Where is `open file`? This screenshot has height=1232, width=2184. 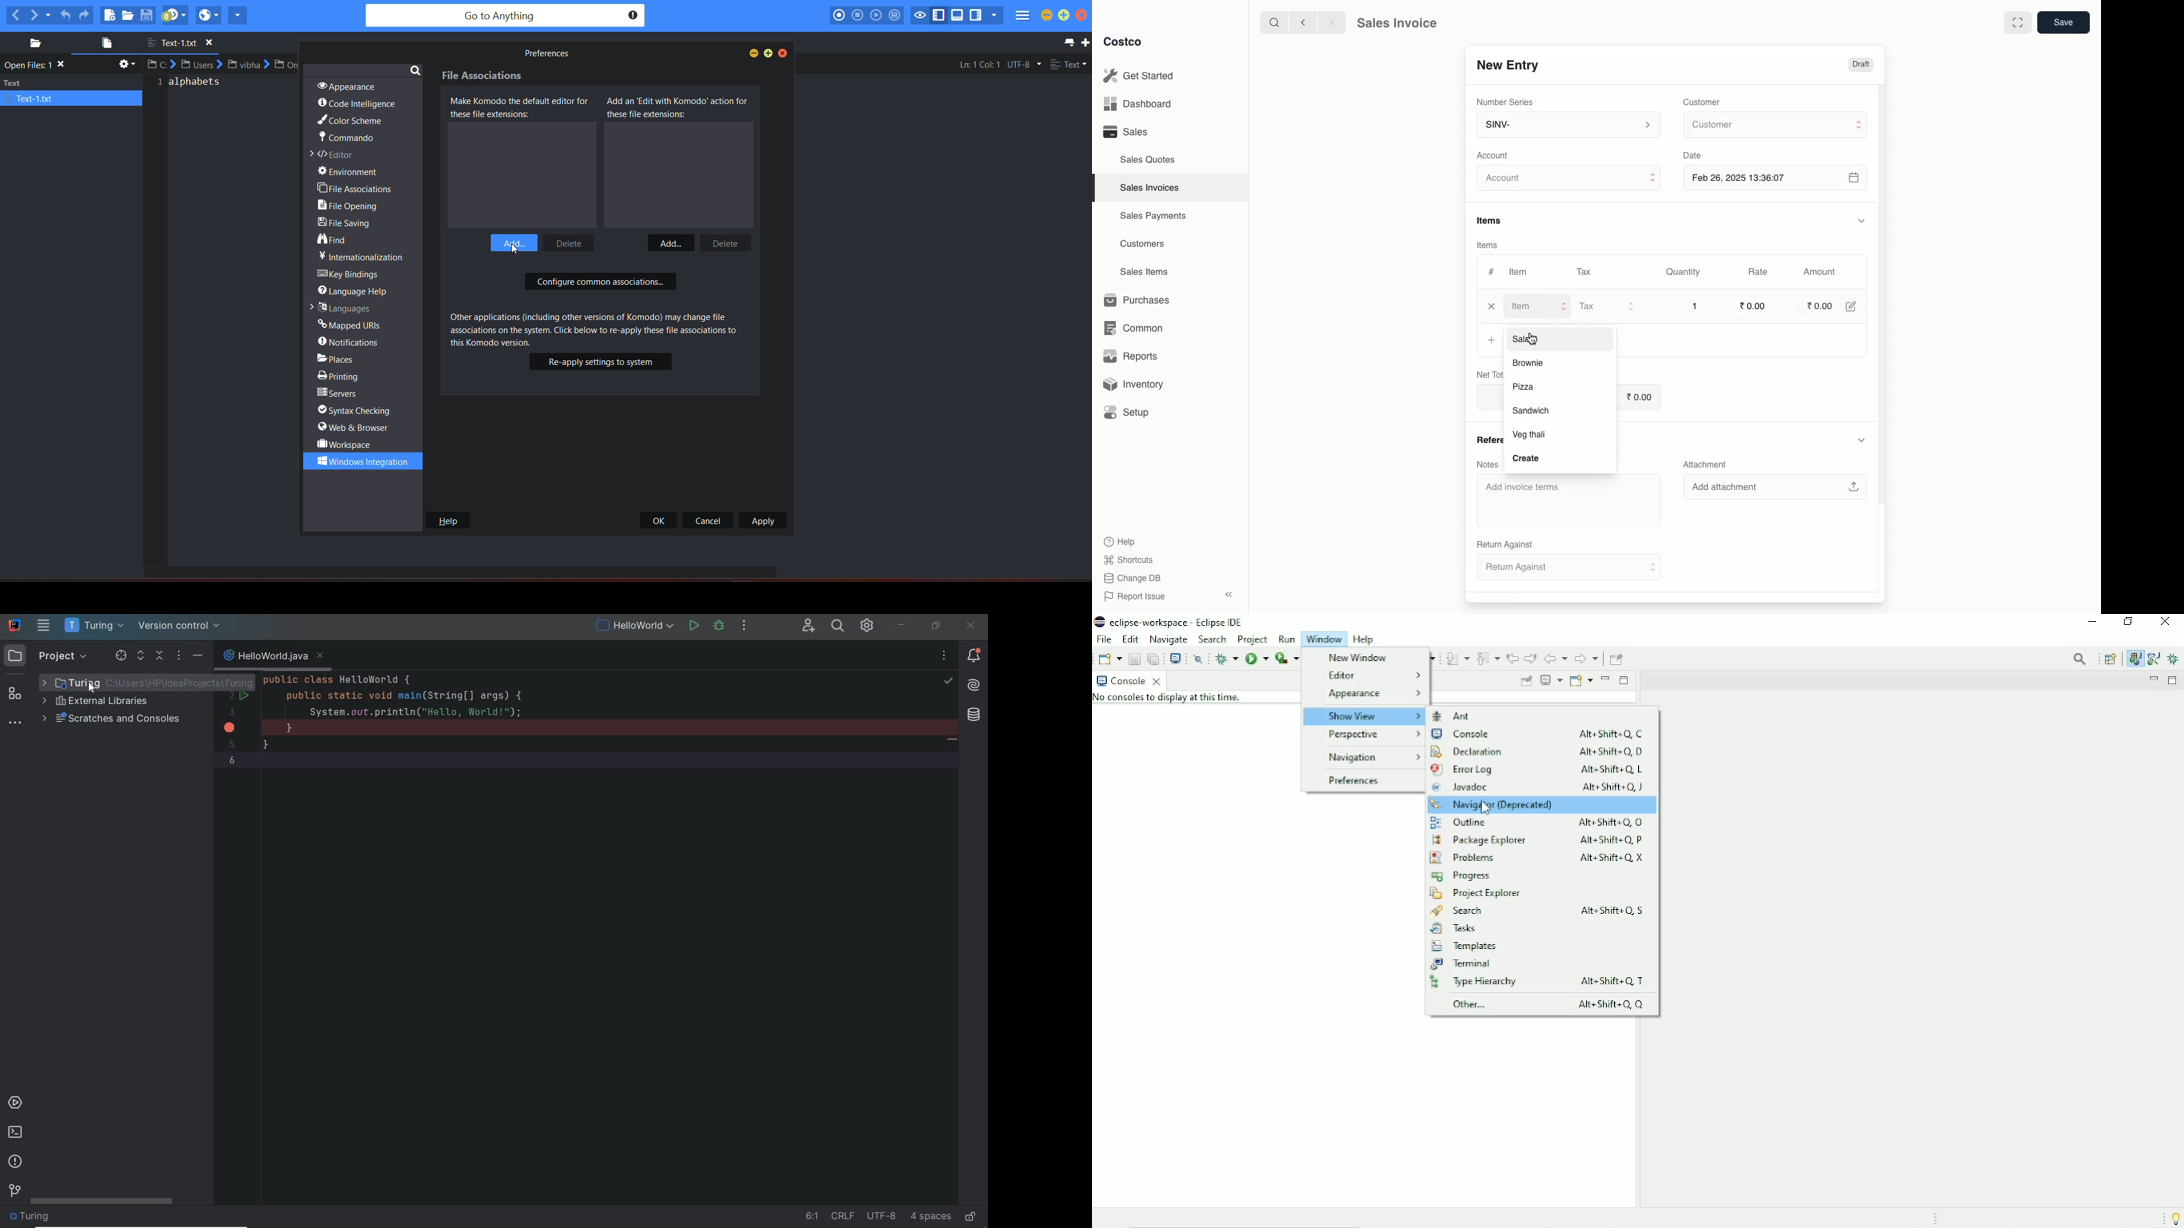 open file is located at coordinates (130, 16).